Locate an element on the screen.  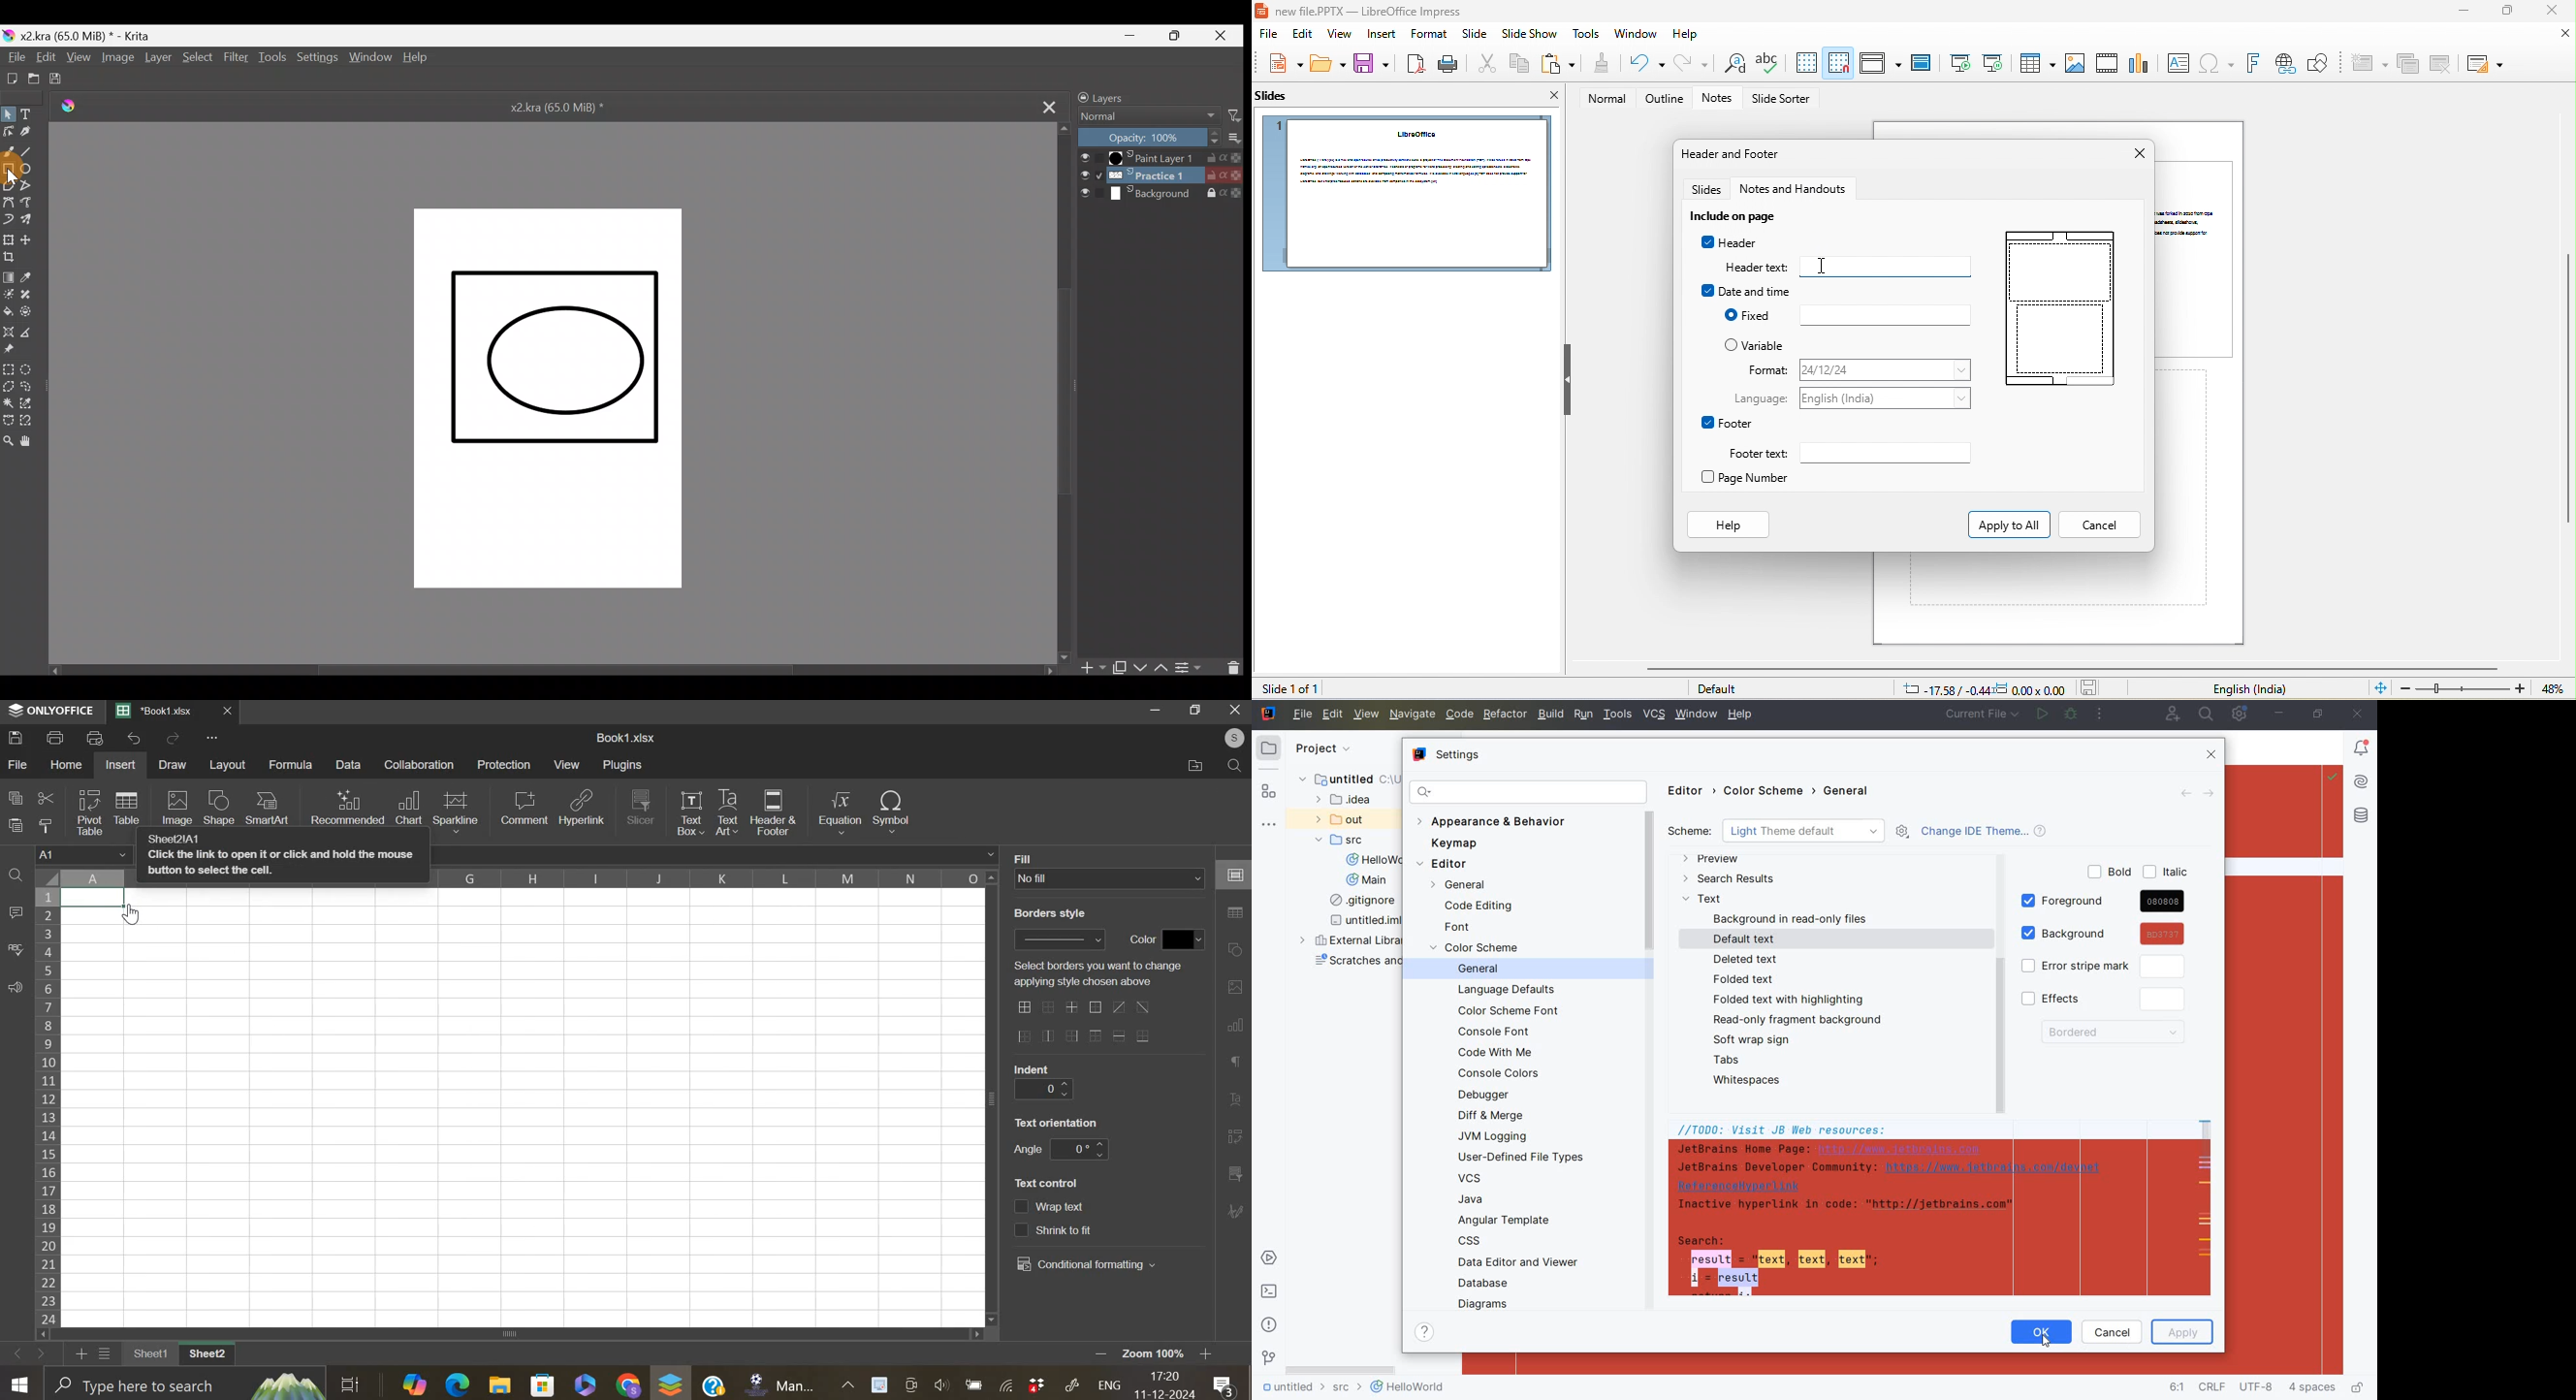
save is located at coordinates (16, 737).